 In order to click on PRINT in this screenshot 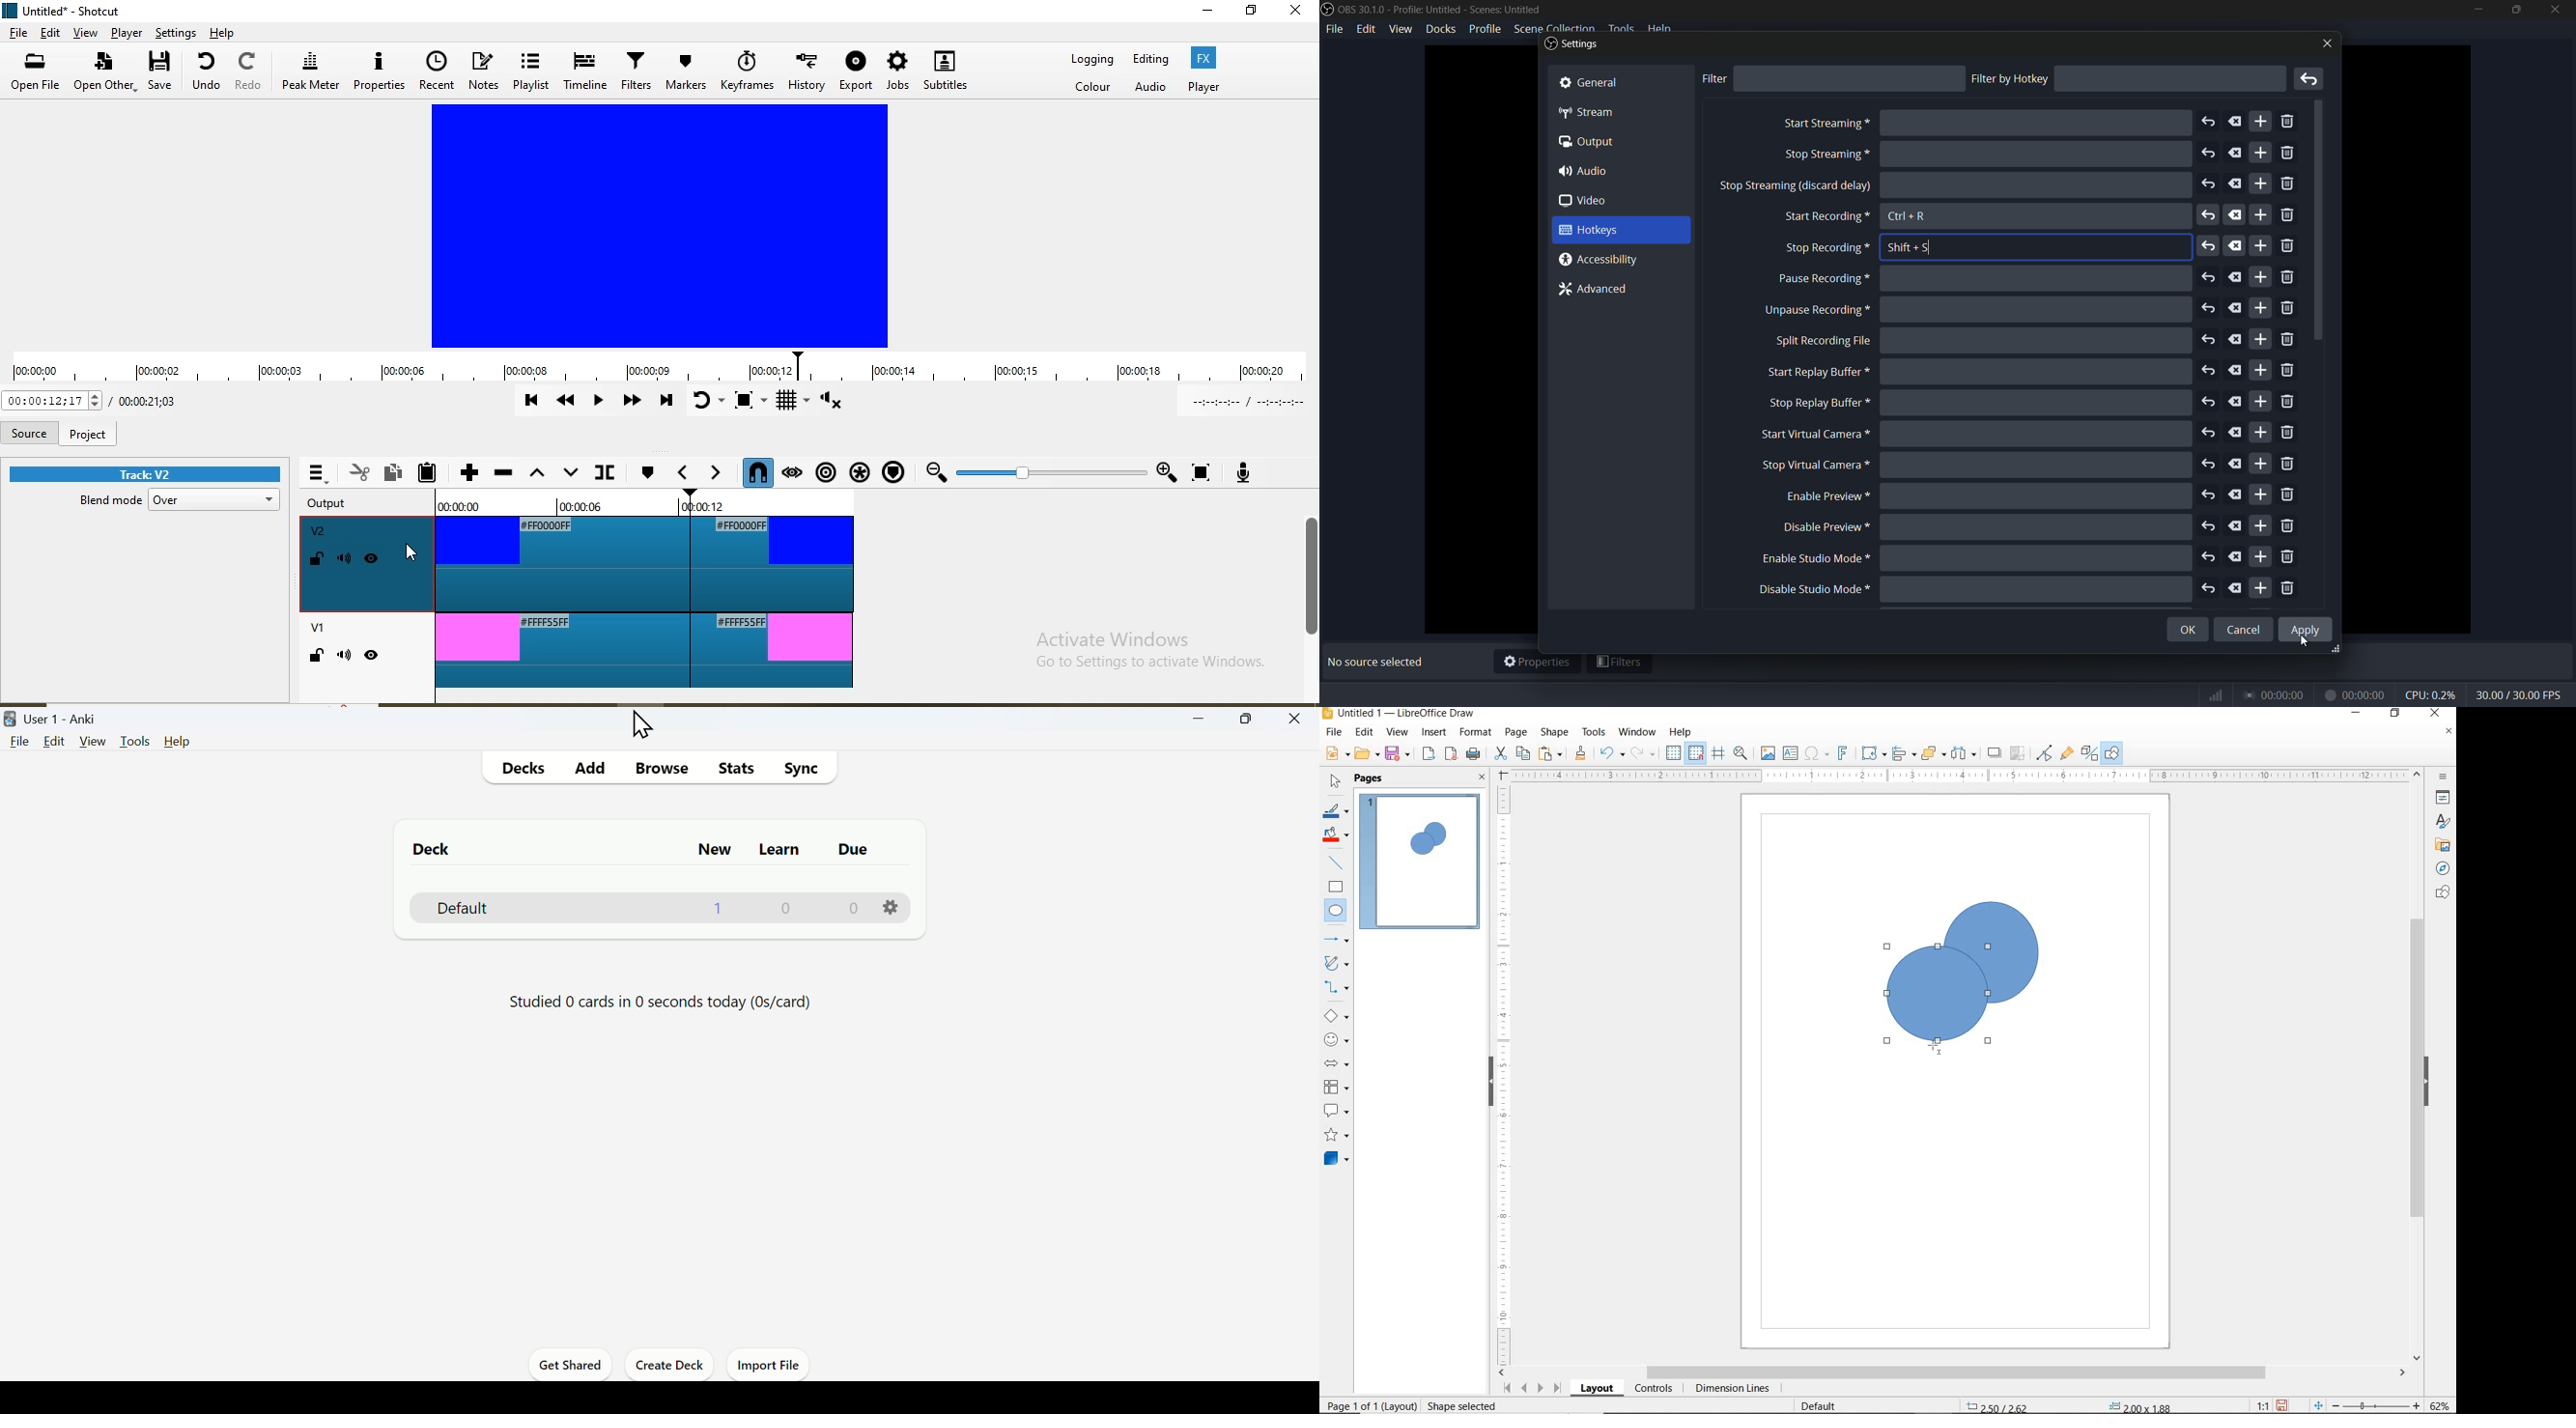, I will do `click(1474, 754)`.